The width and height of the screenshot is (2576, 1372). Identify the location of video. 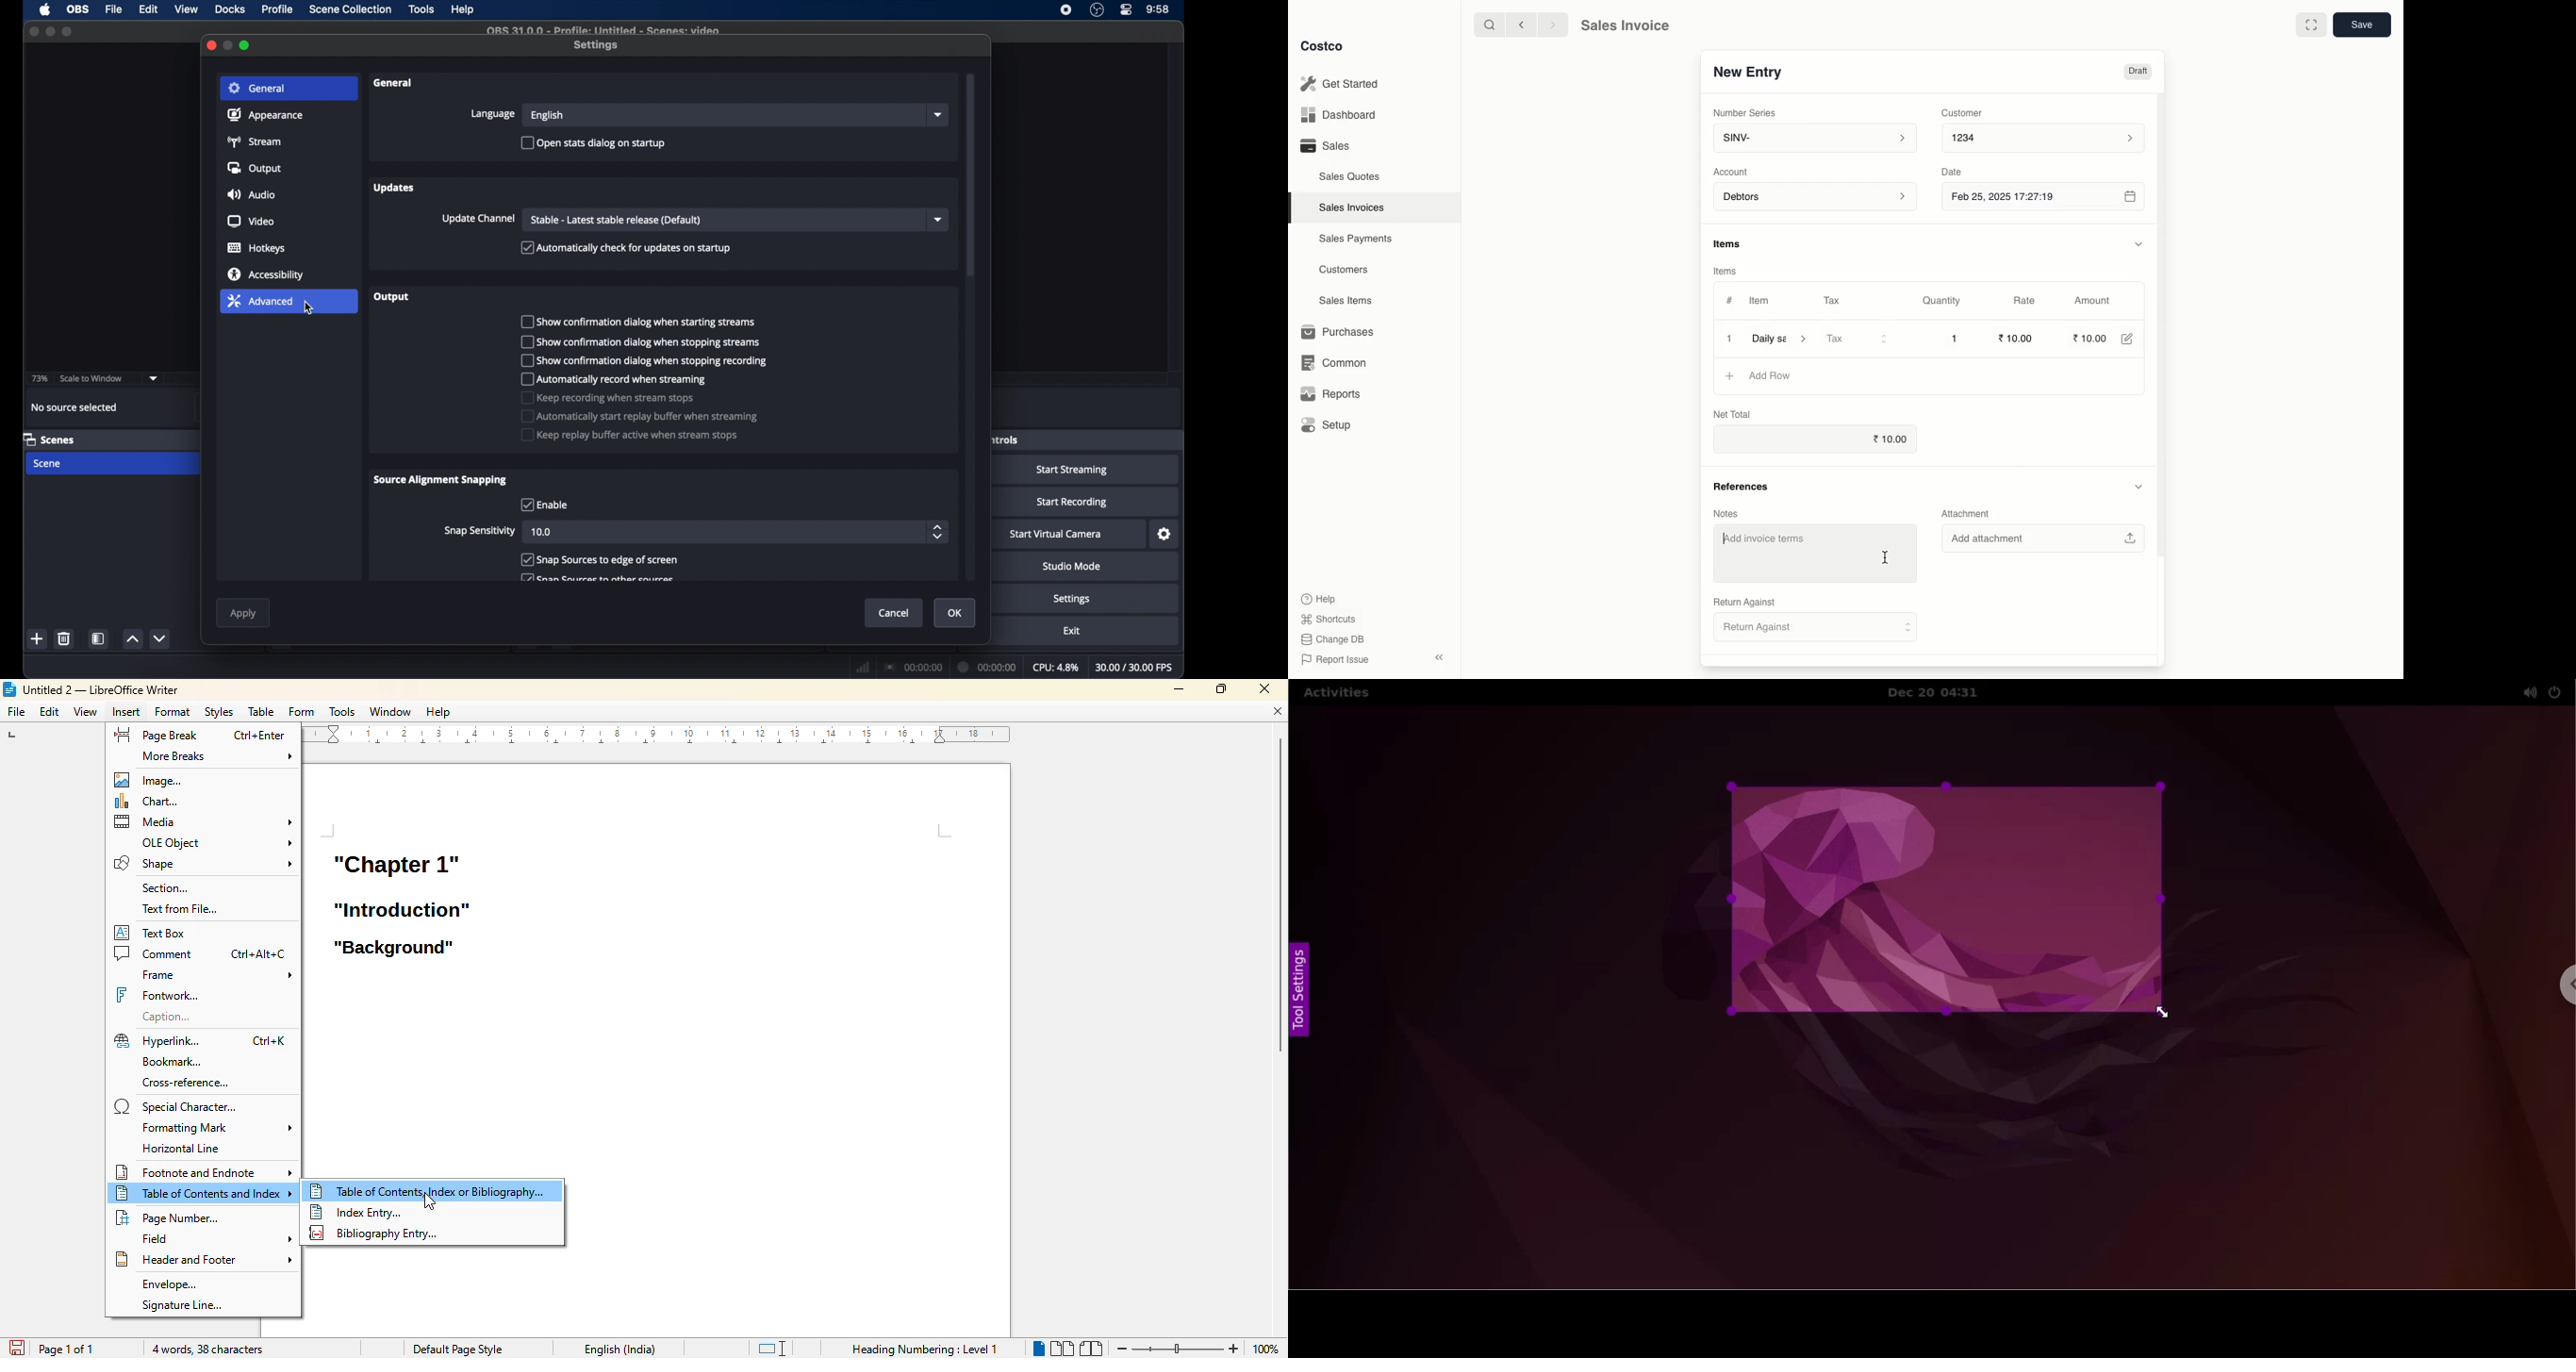
(250, 221).